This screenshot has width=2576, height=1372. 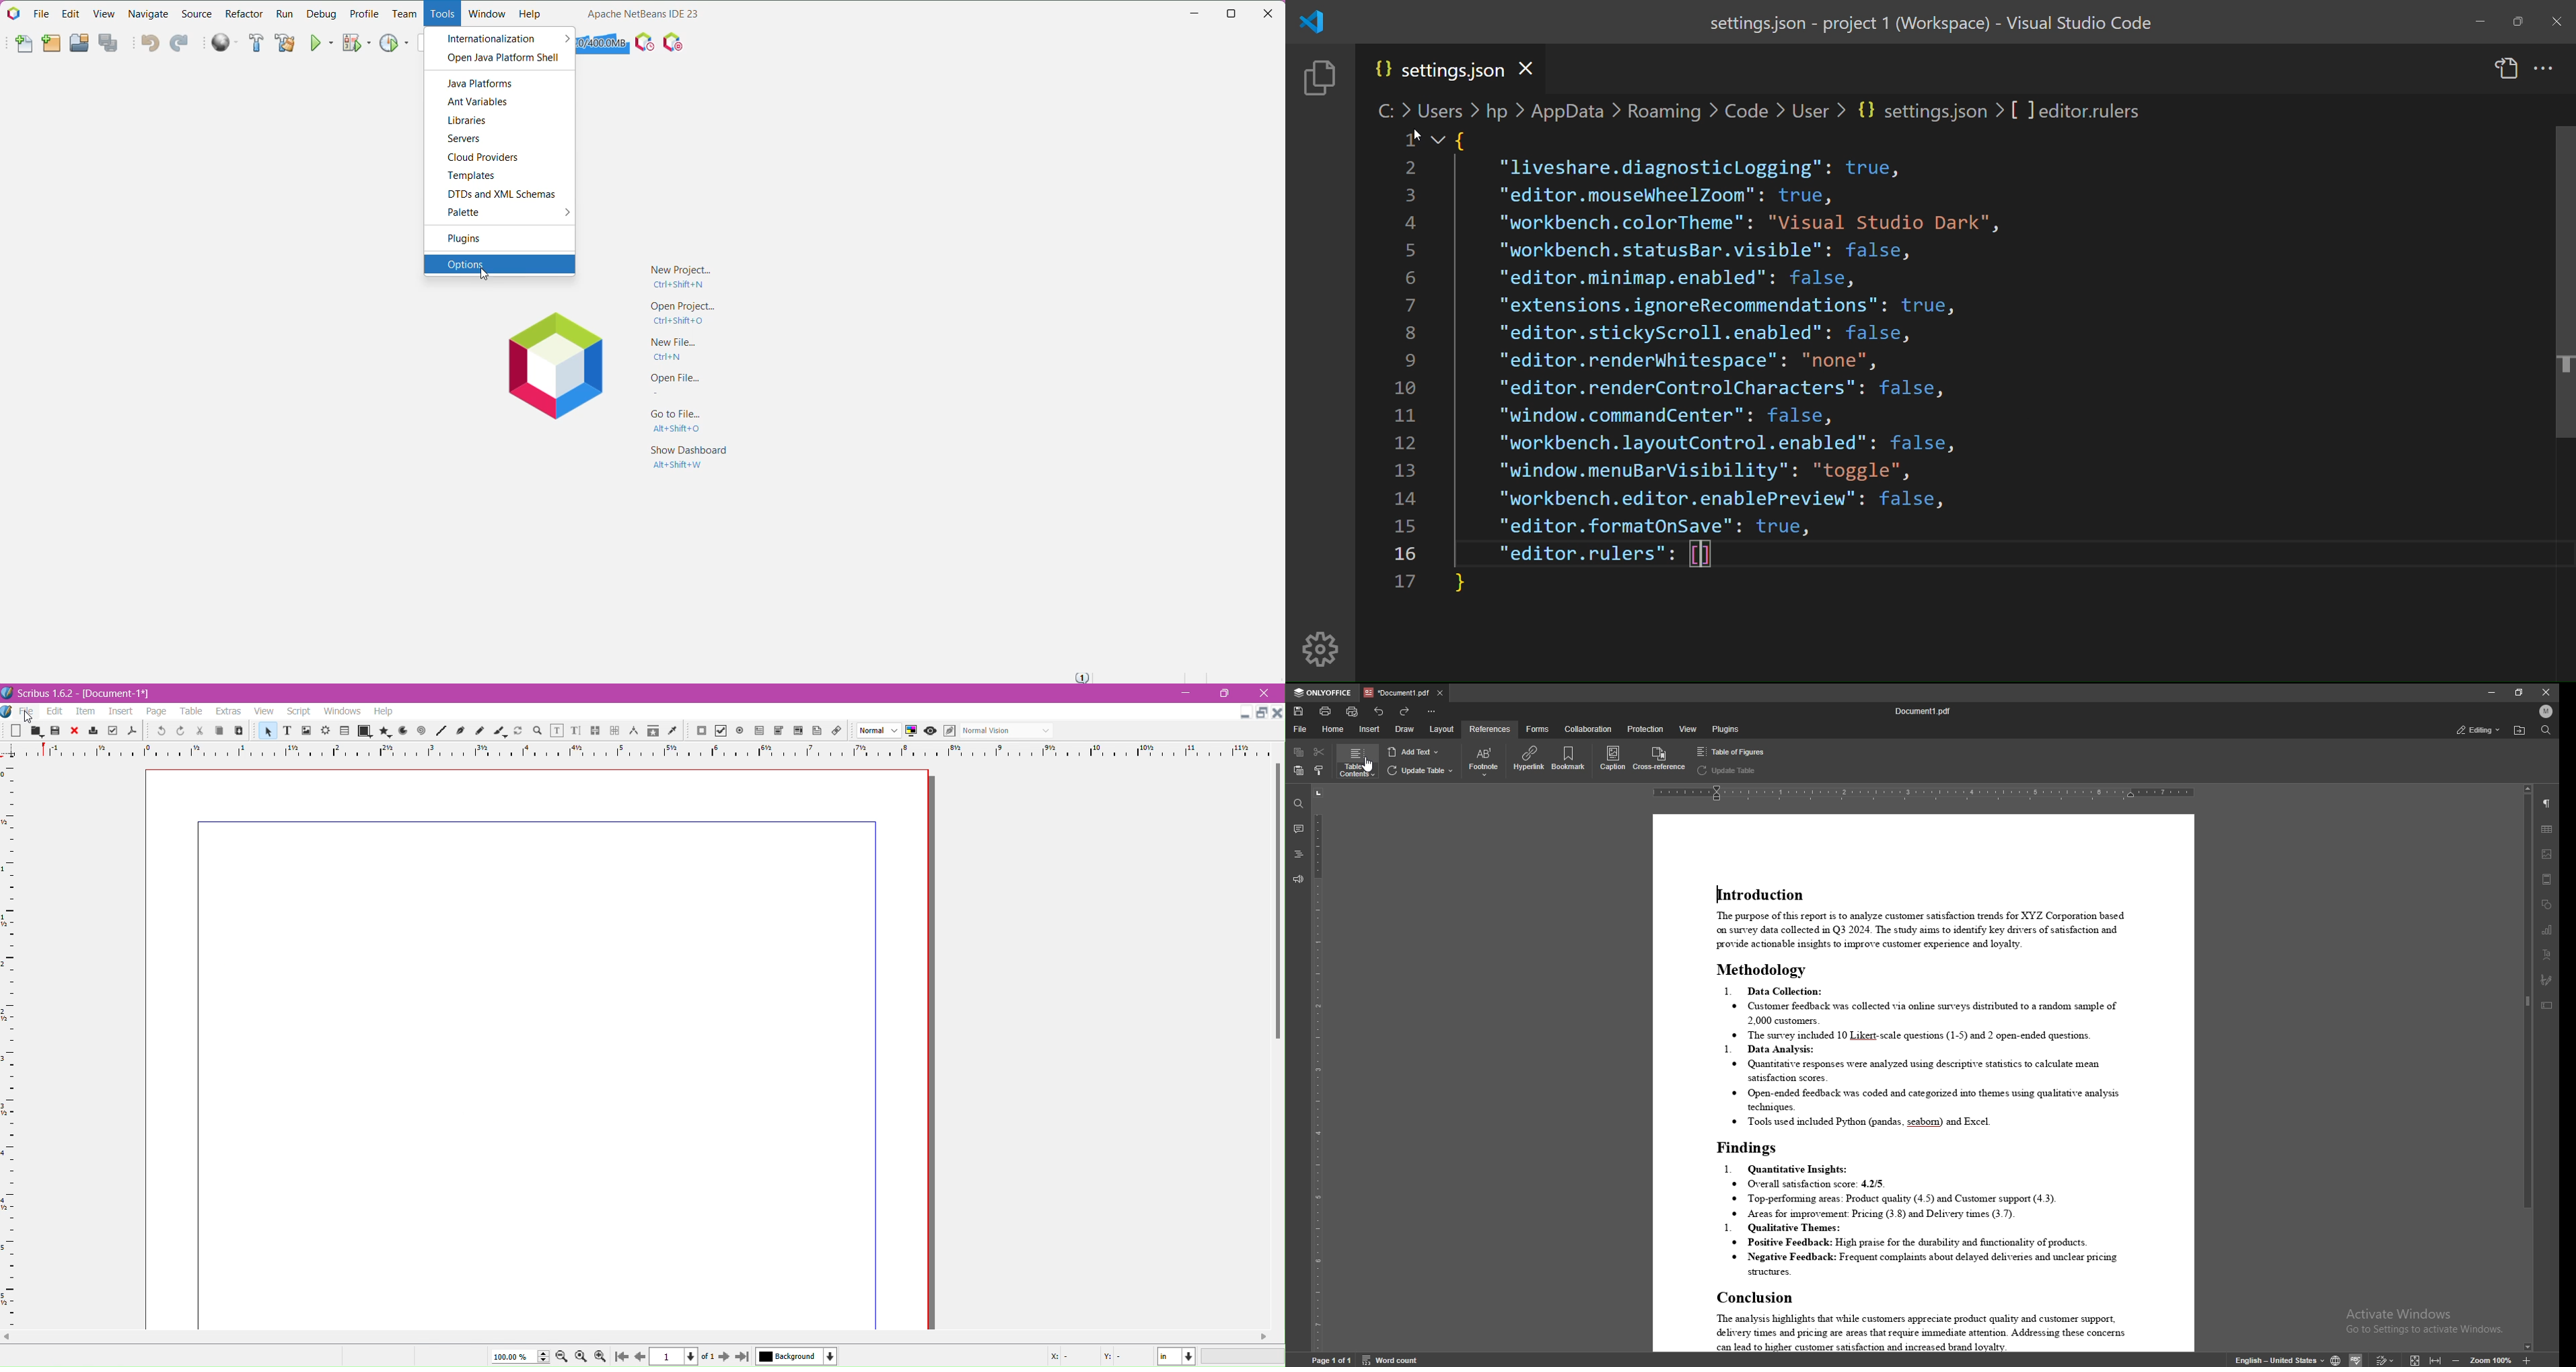 I want to click on cursor, so click(x=1416, y=135).